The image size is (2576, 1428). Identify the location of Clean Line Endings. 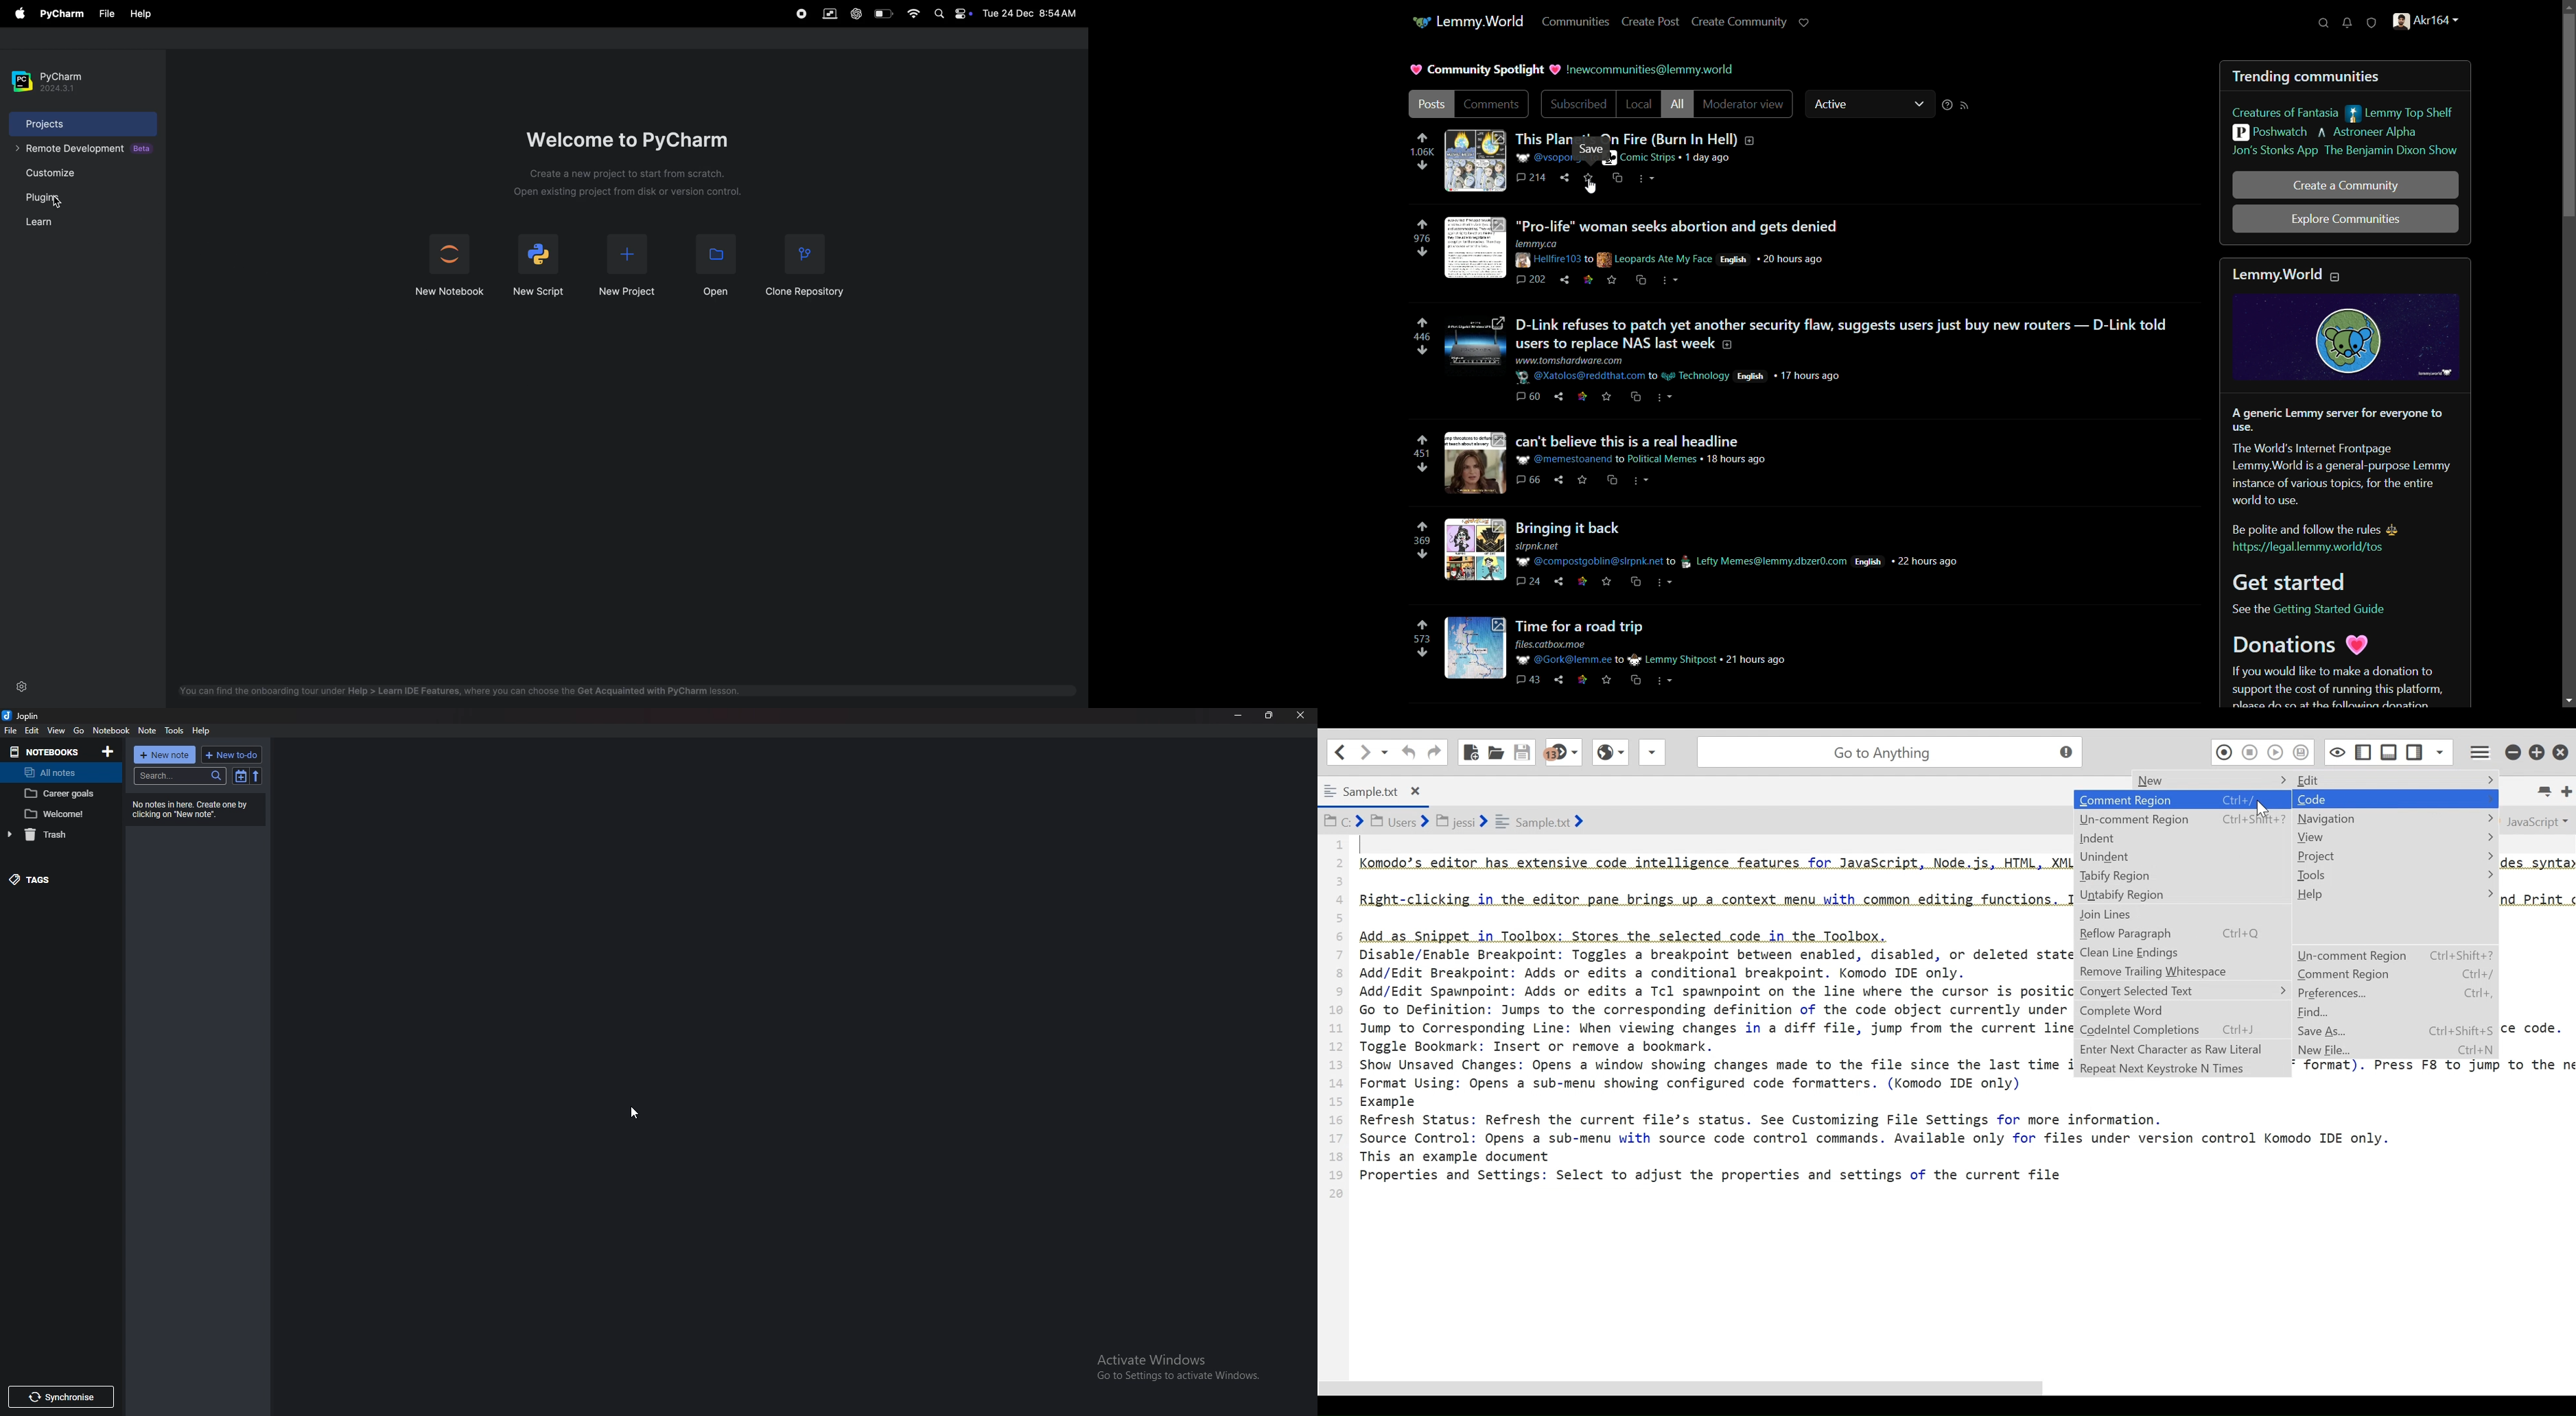
(2182, 953).